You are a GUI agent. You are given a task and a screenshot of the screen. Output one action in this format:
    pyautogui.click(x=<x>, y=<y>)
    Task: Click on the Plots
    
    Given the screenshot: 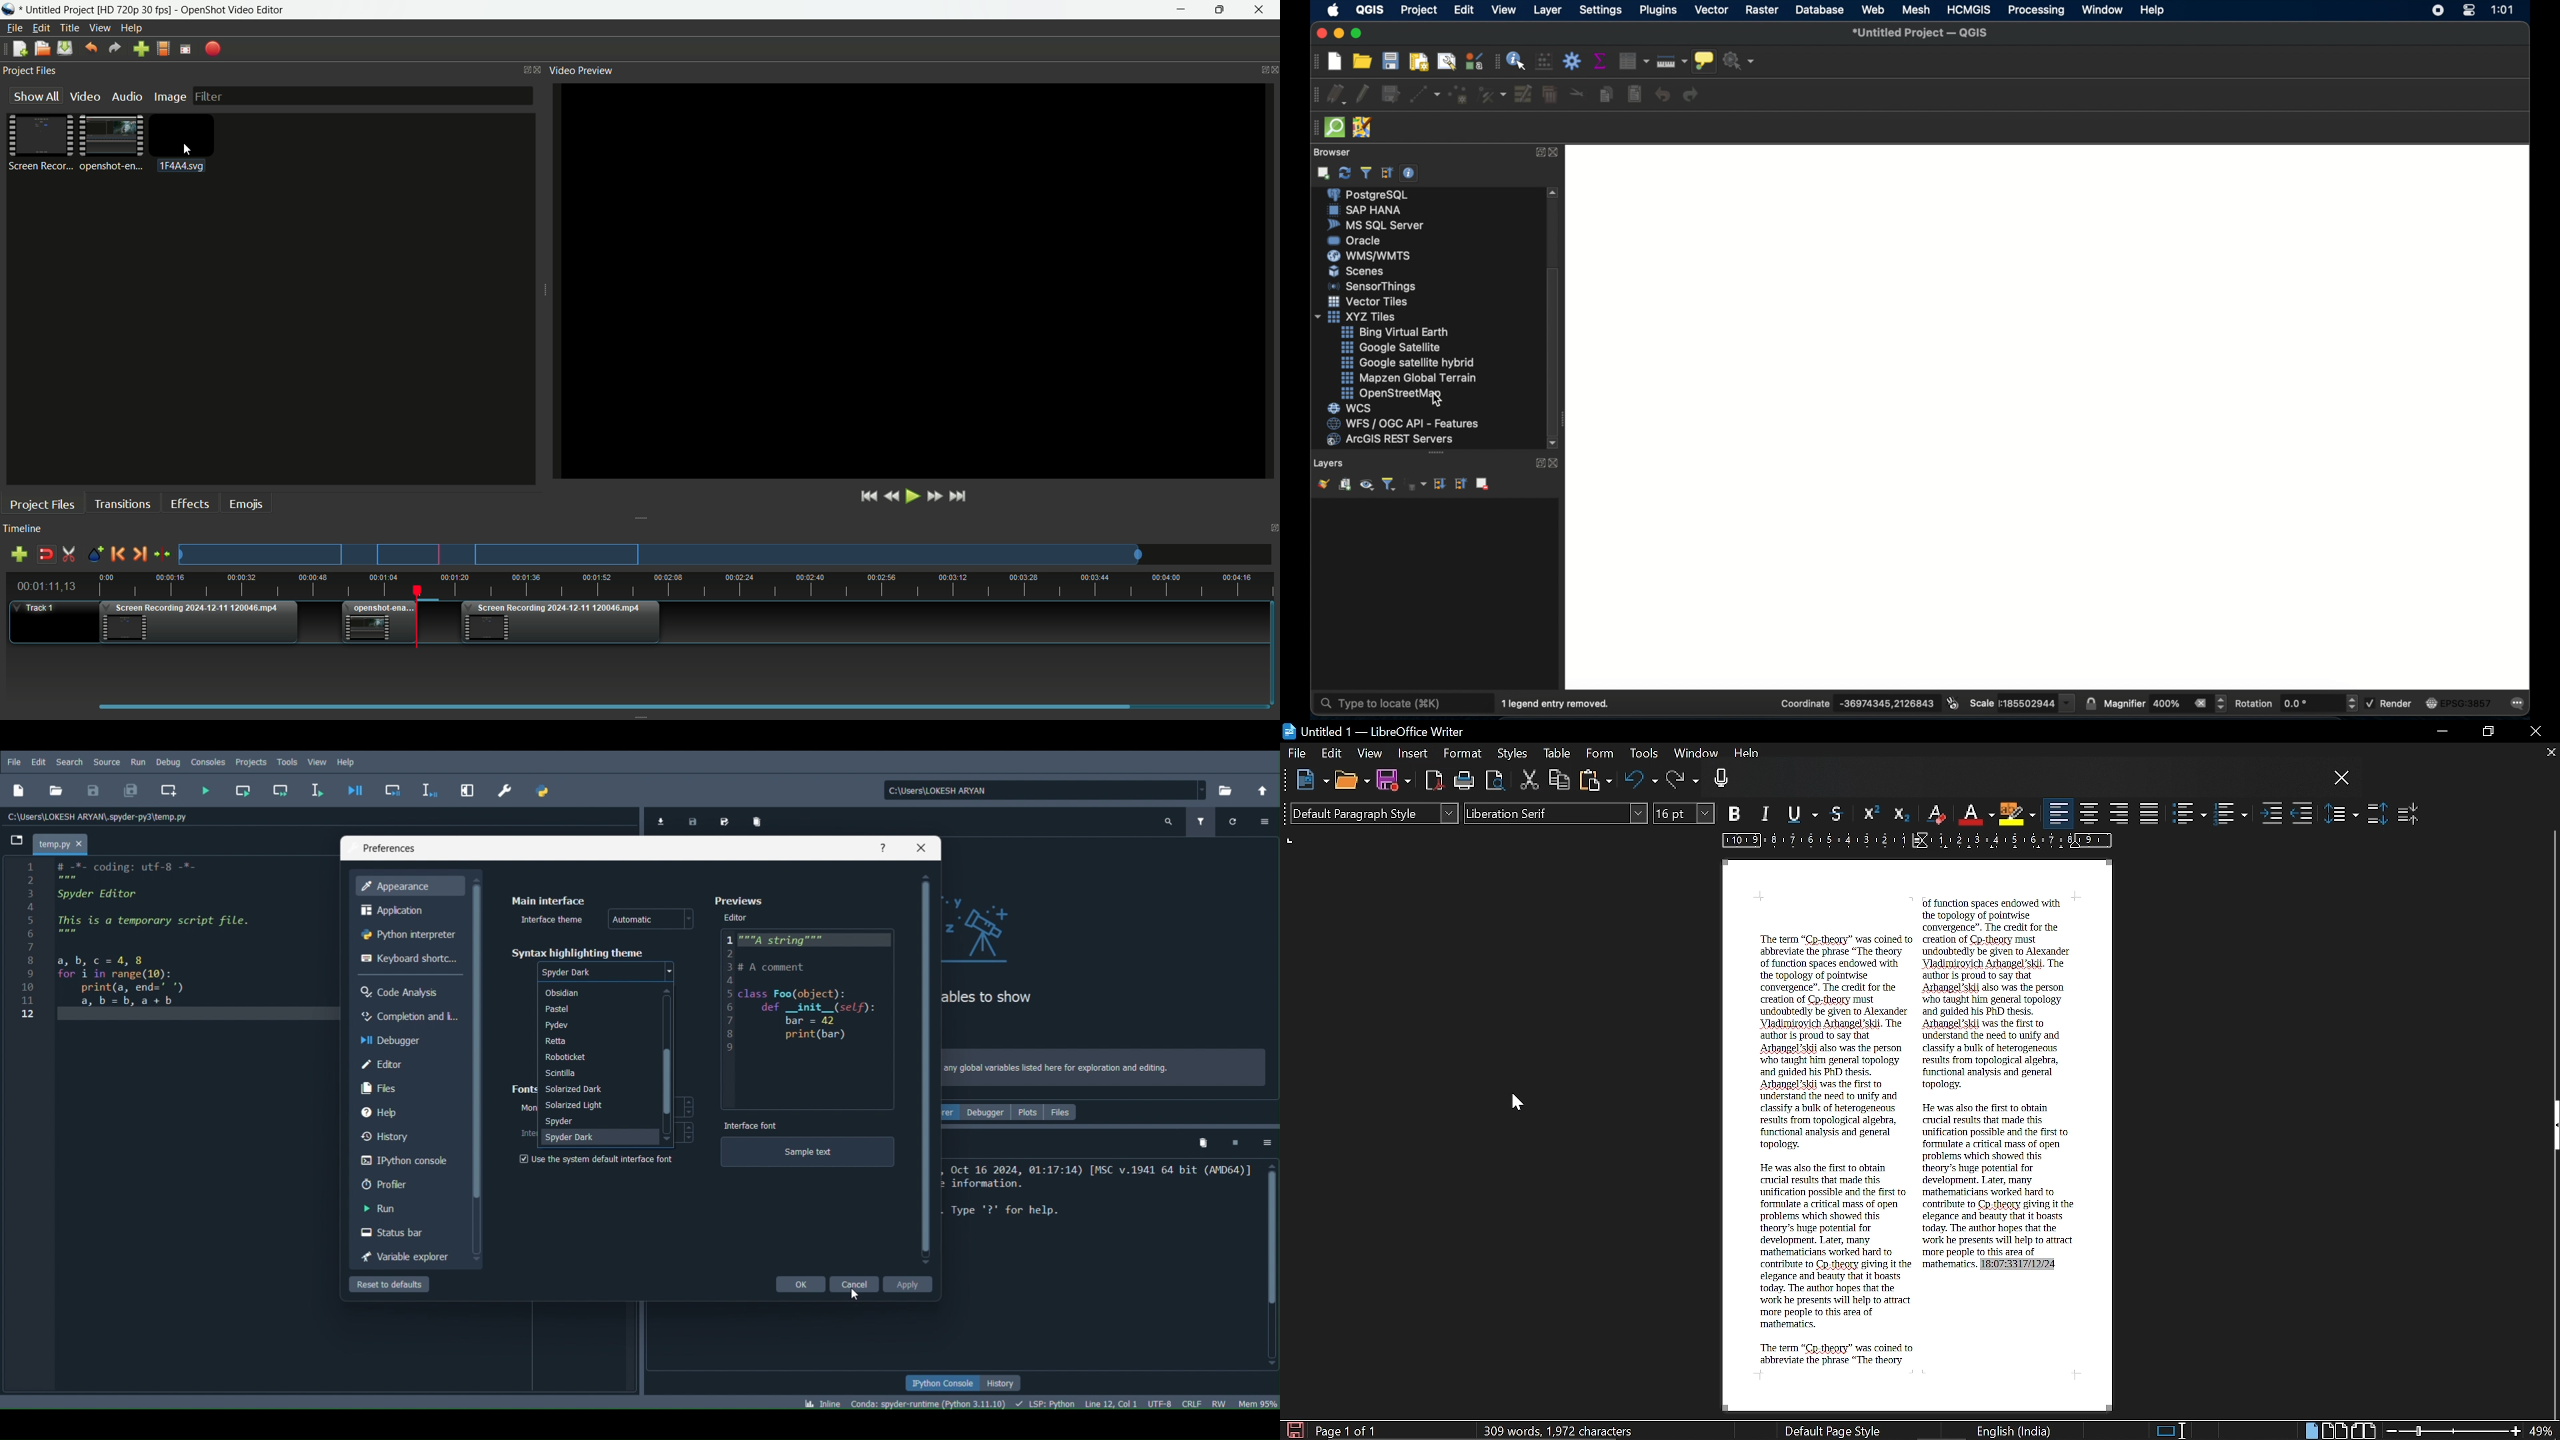 What is the action you would take?
    pyautogui.click(x=1027, y=1113)
    